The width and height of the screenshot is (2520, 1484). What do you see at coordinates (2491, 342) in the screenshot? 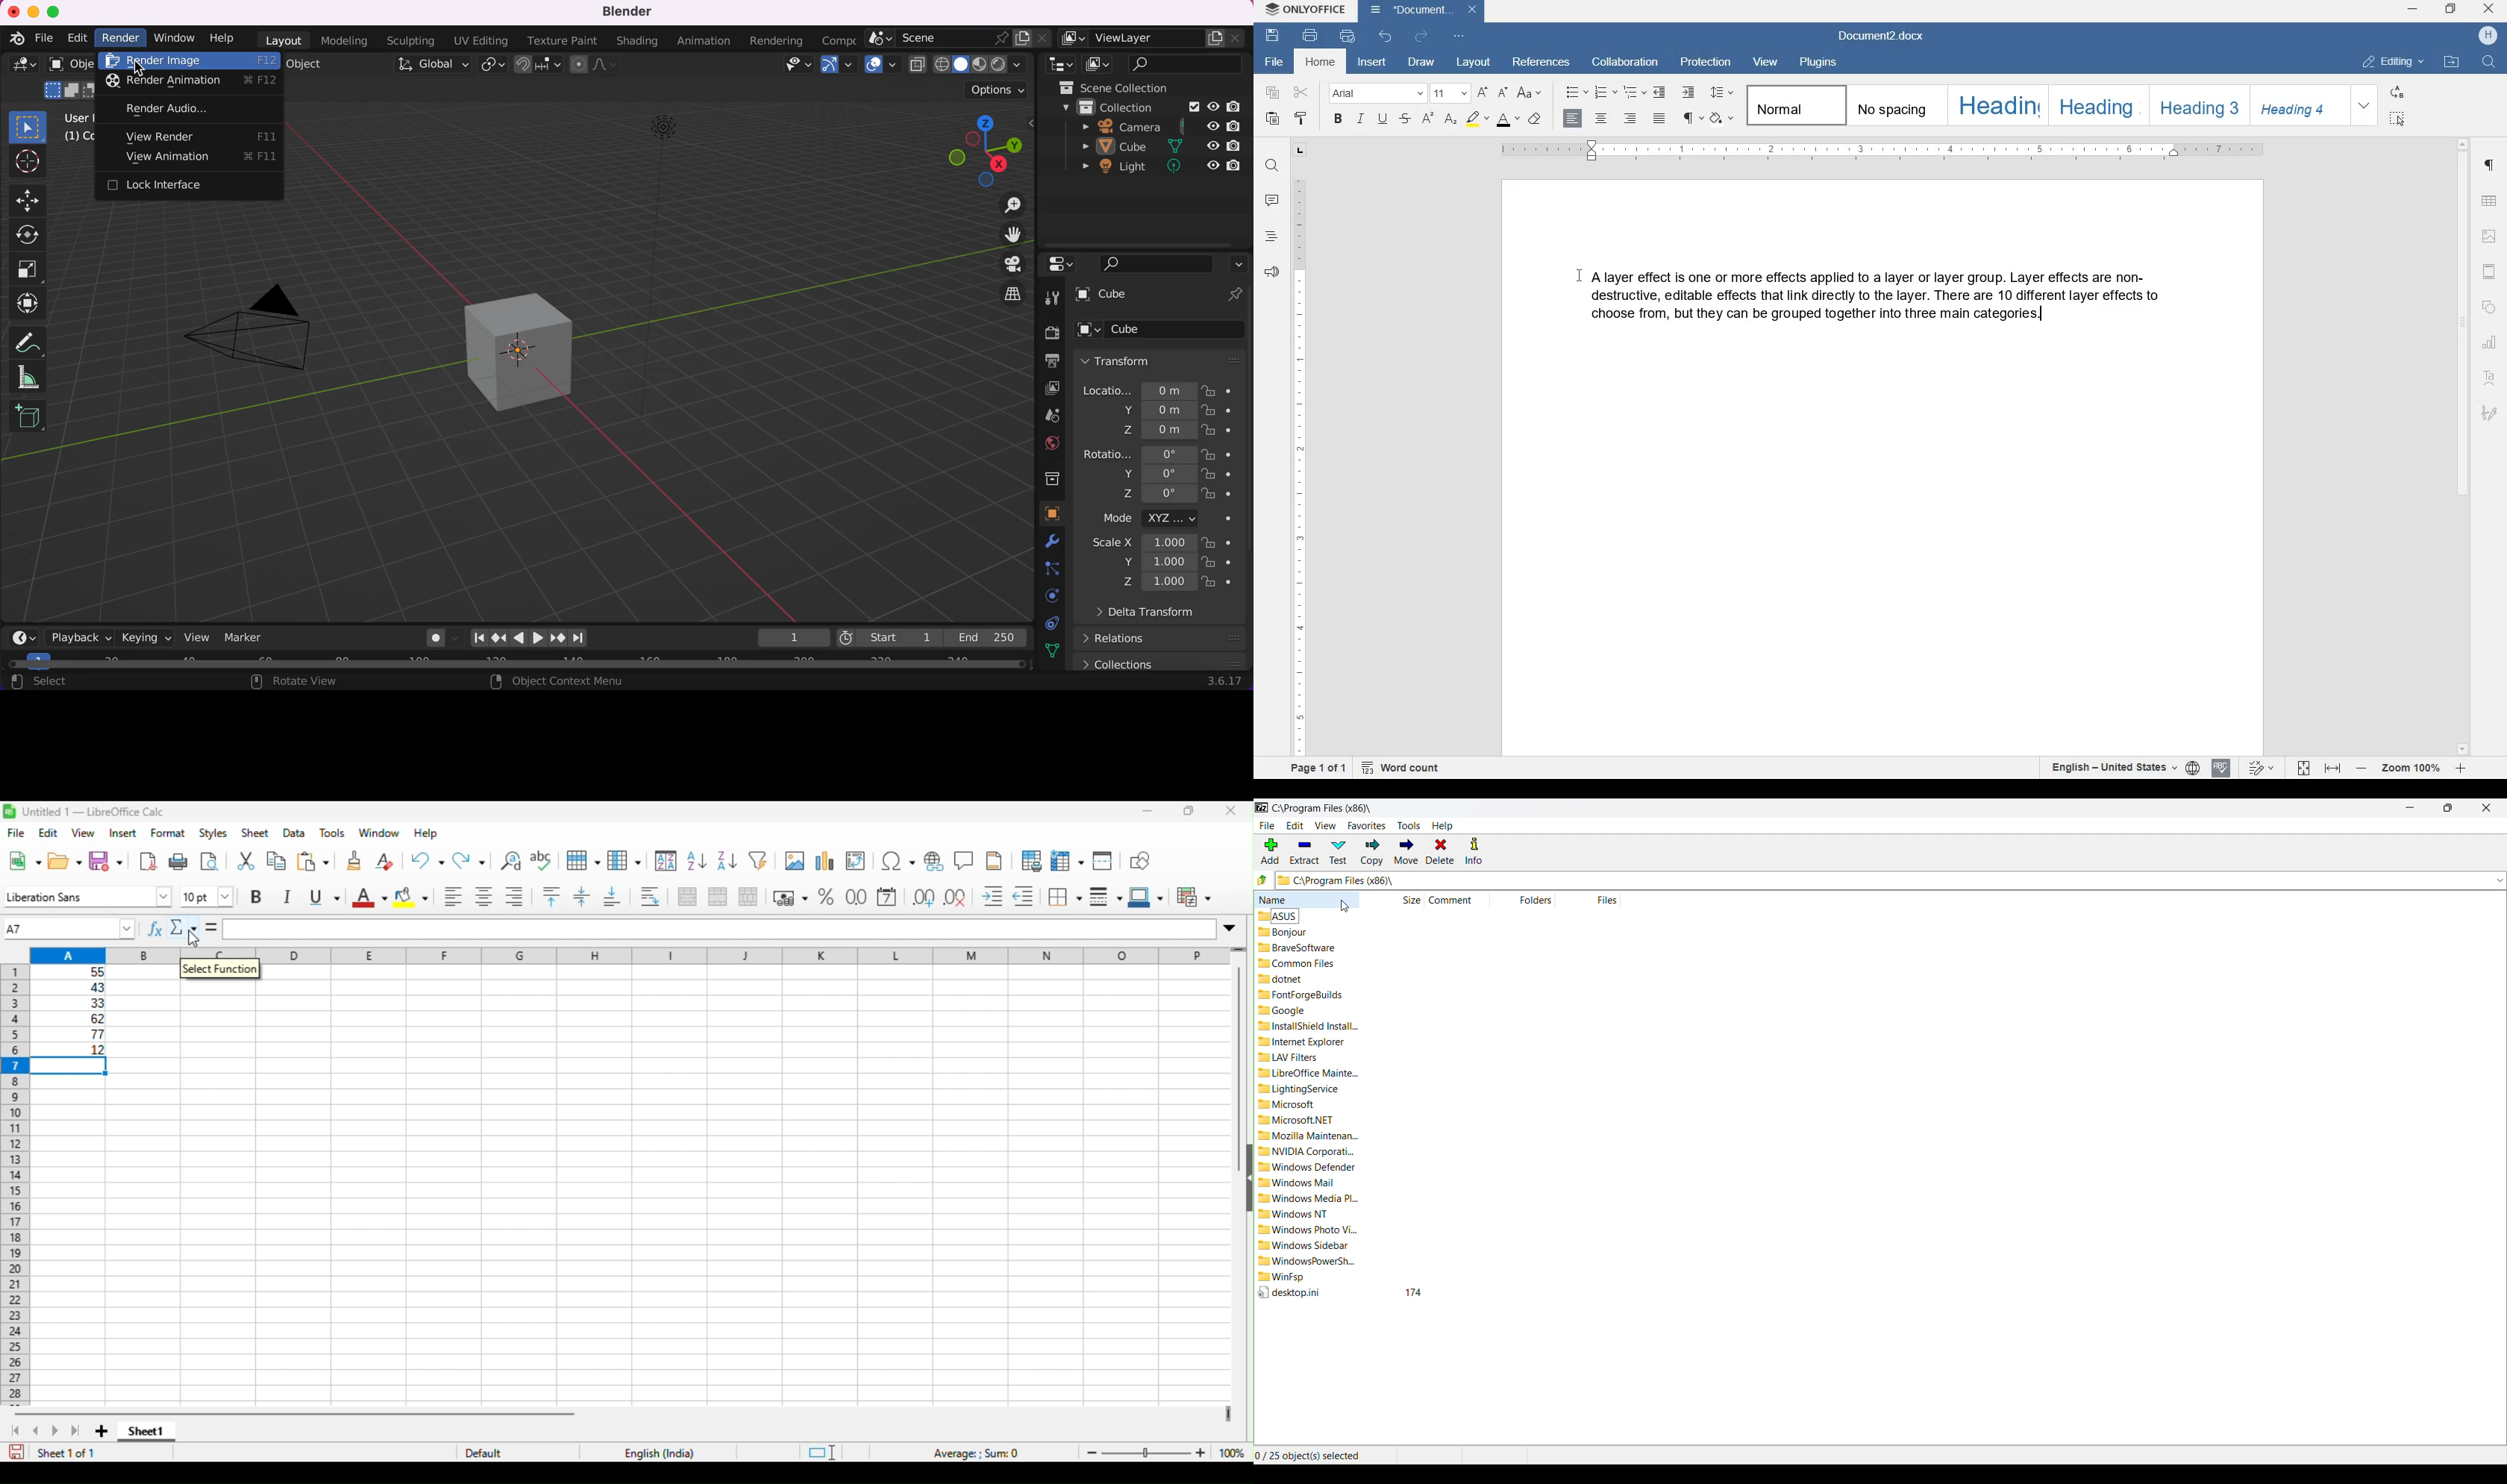
I see `chart` at bounding box center [2491, 342].